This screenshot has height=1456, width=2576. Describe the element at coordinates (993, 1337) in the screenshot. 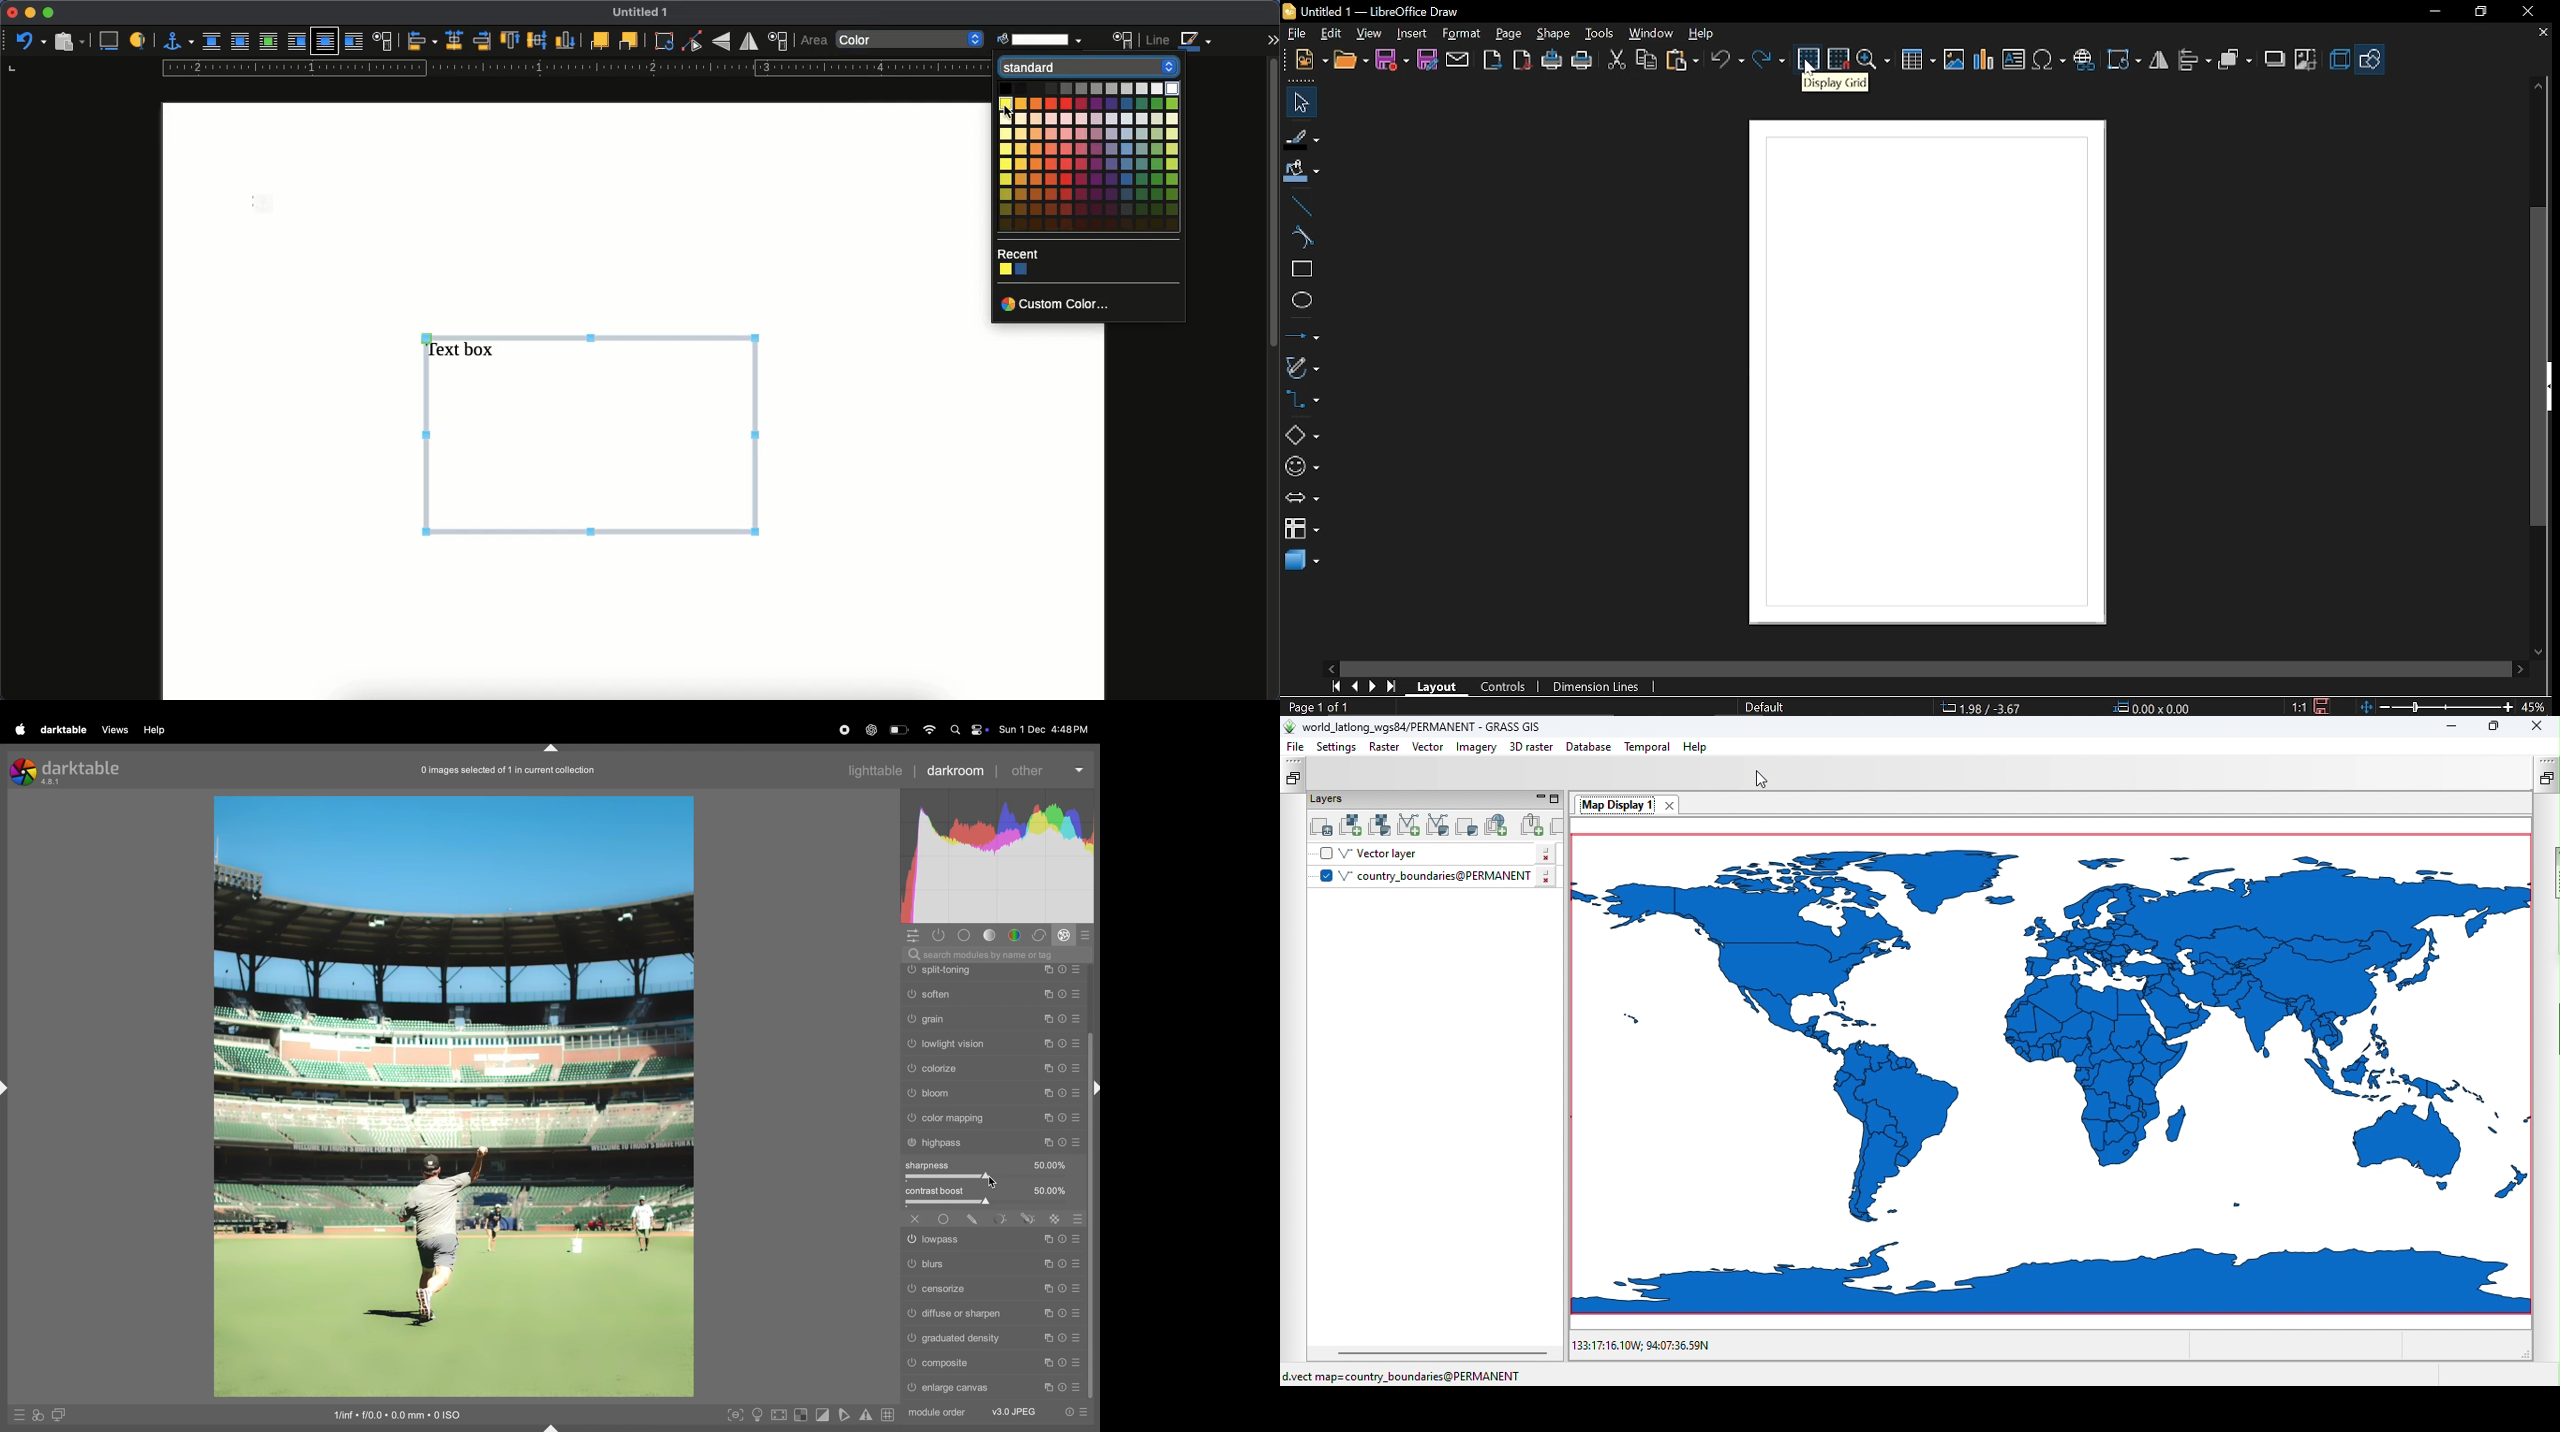

I see `gratitude density` at that location.